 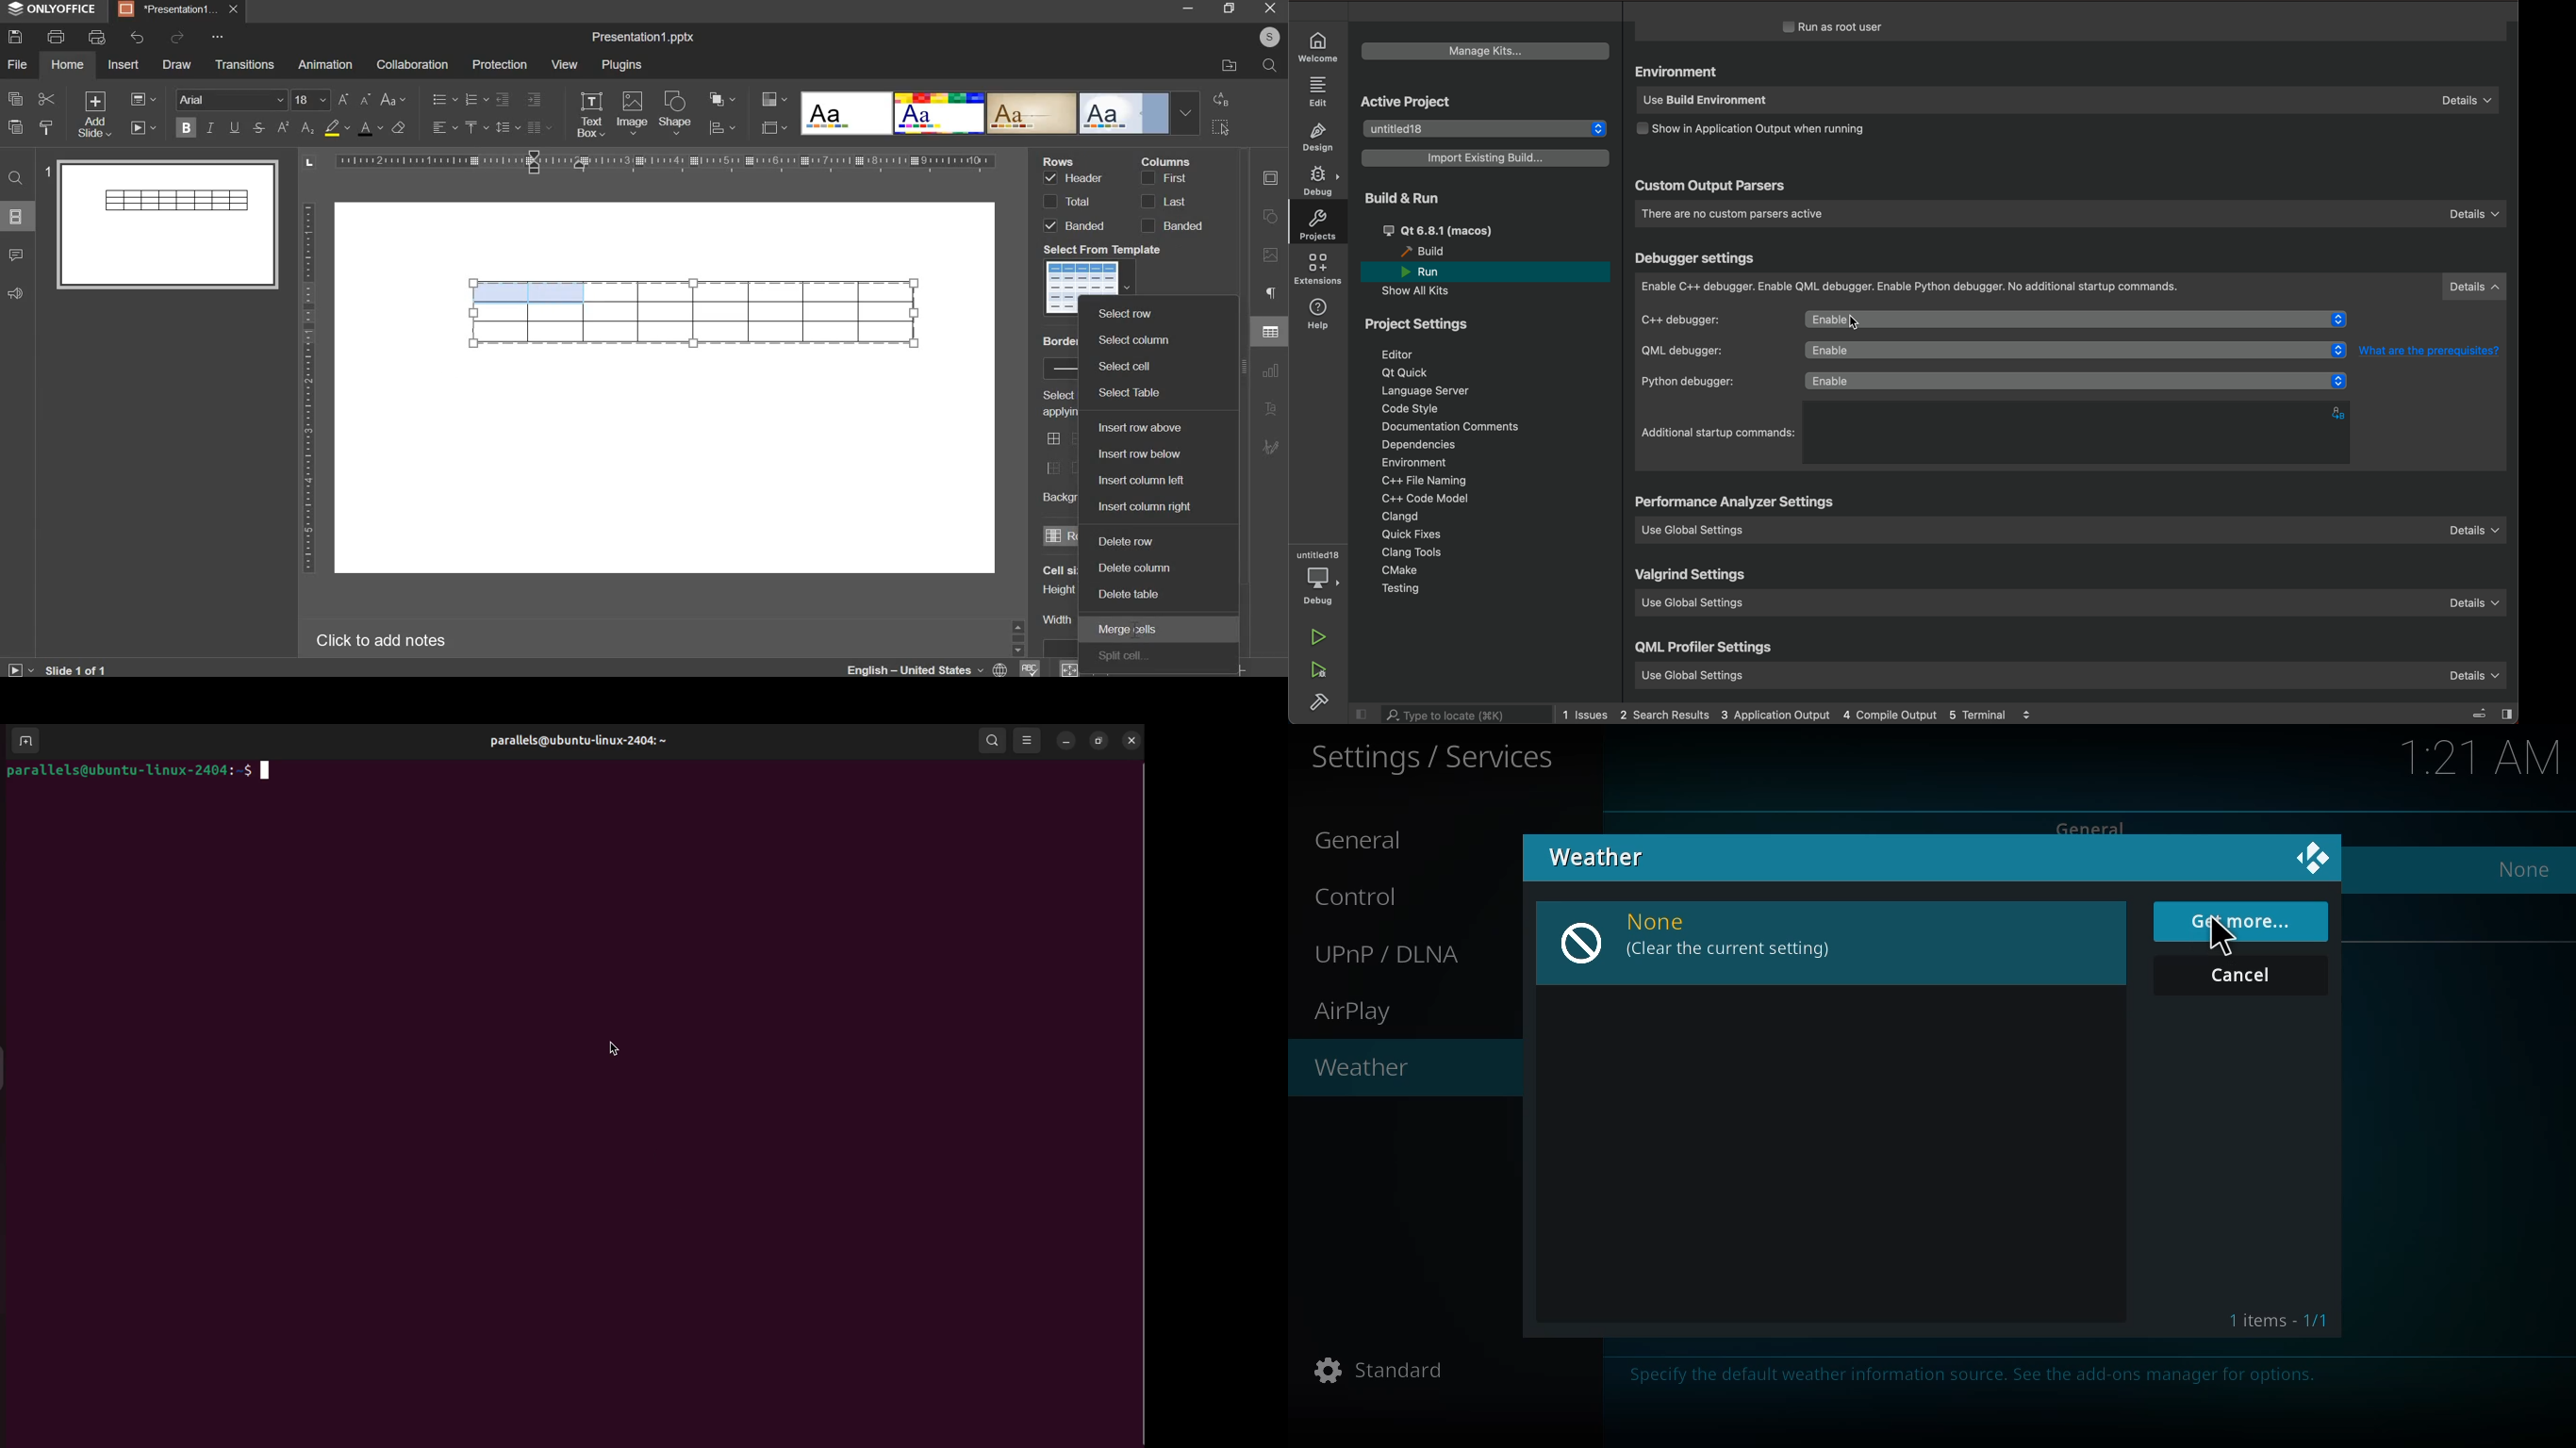 I want to click on home, so click(x=67, y=64).